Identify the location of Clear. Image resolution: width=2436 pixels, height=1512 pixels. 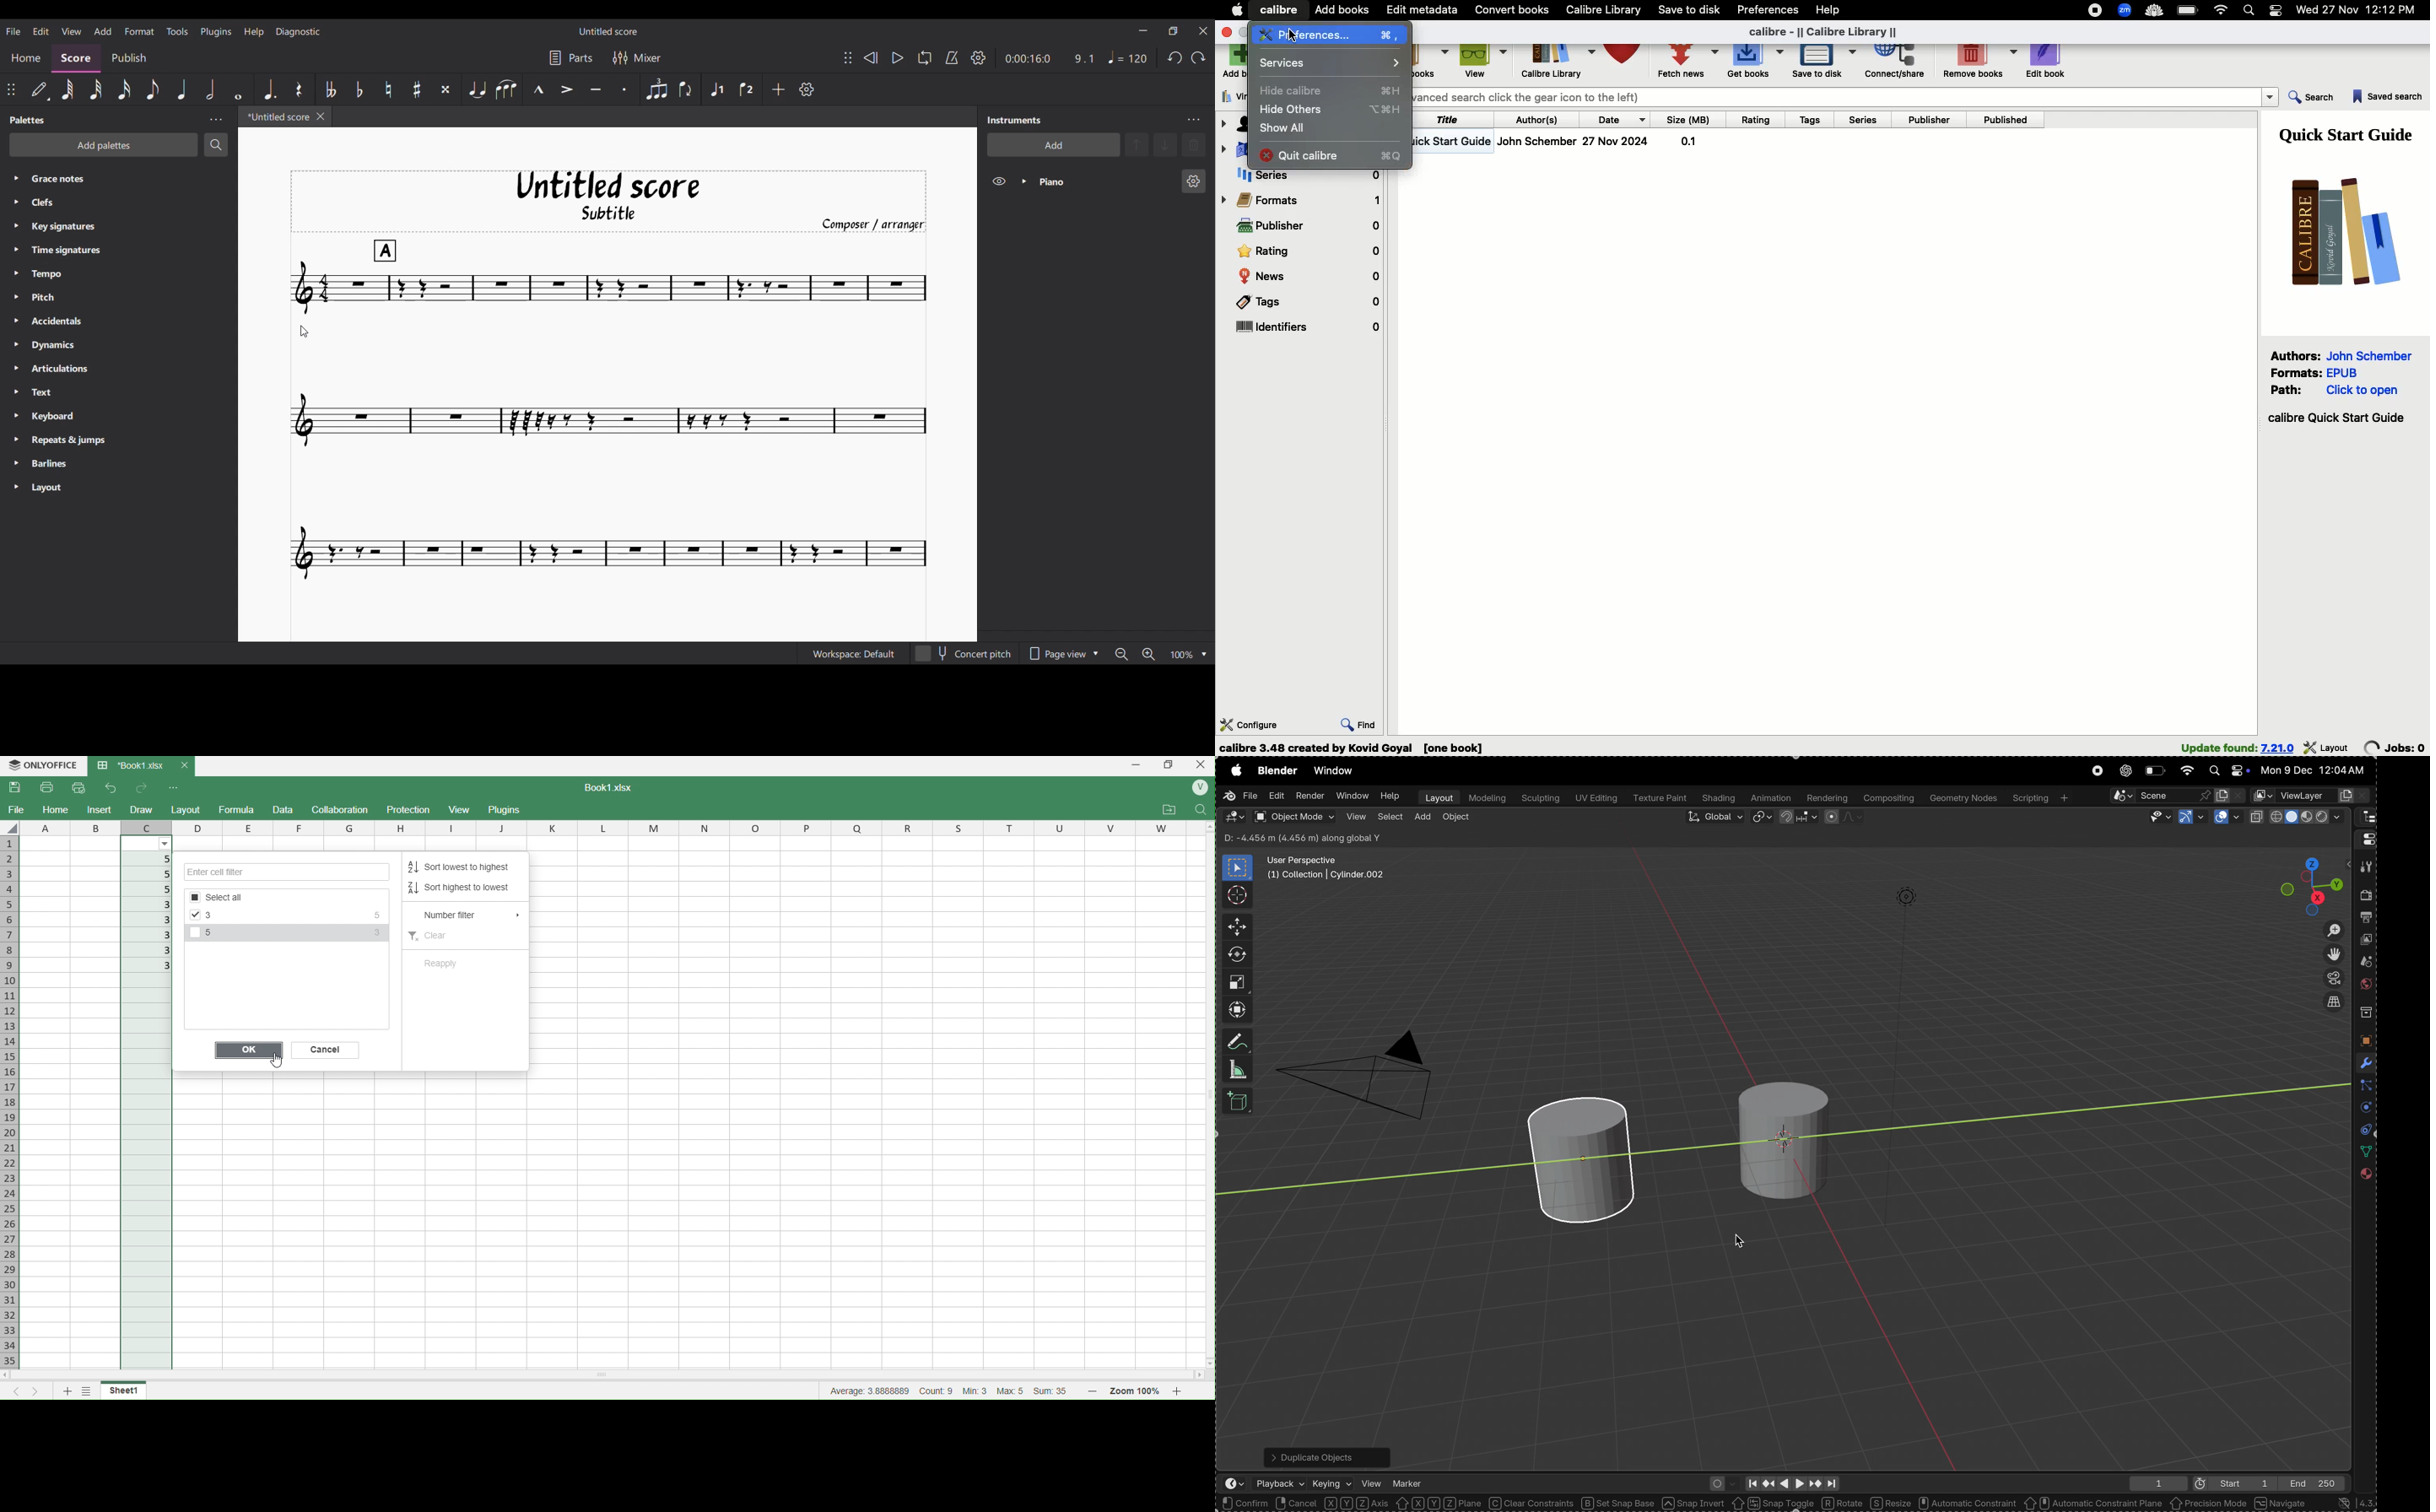
(431, 934).